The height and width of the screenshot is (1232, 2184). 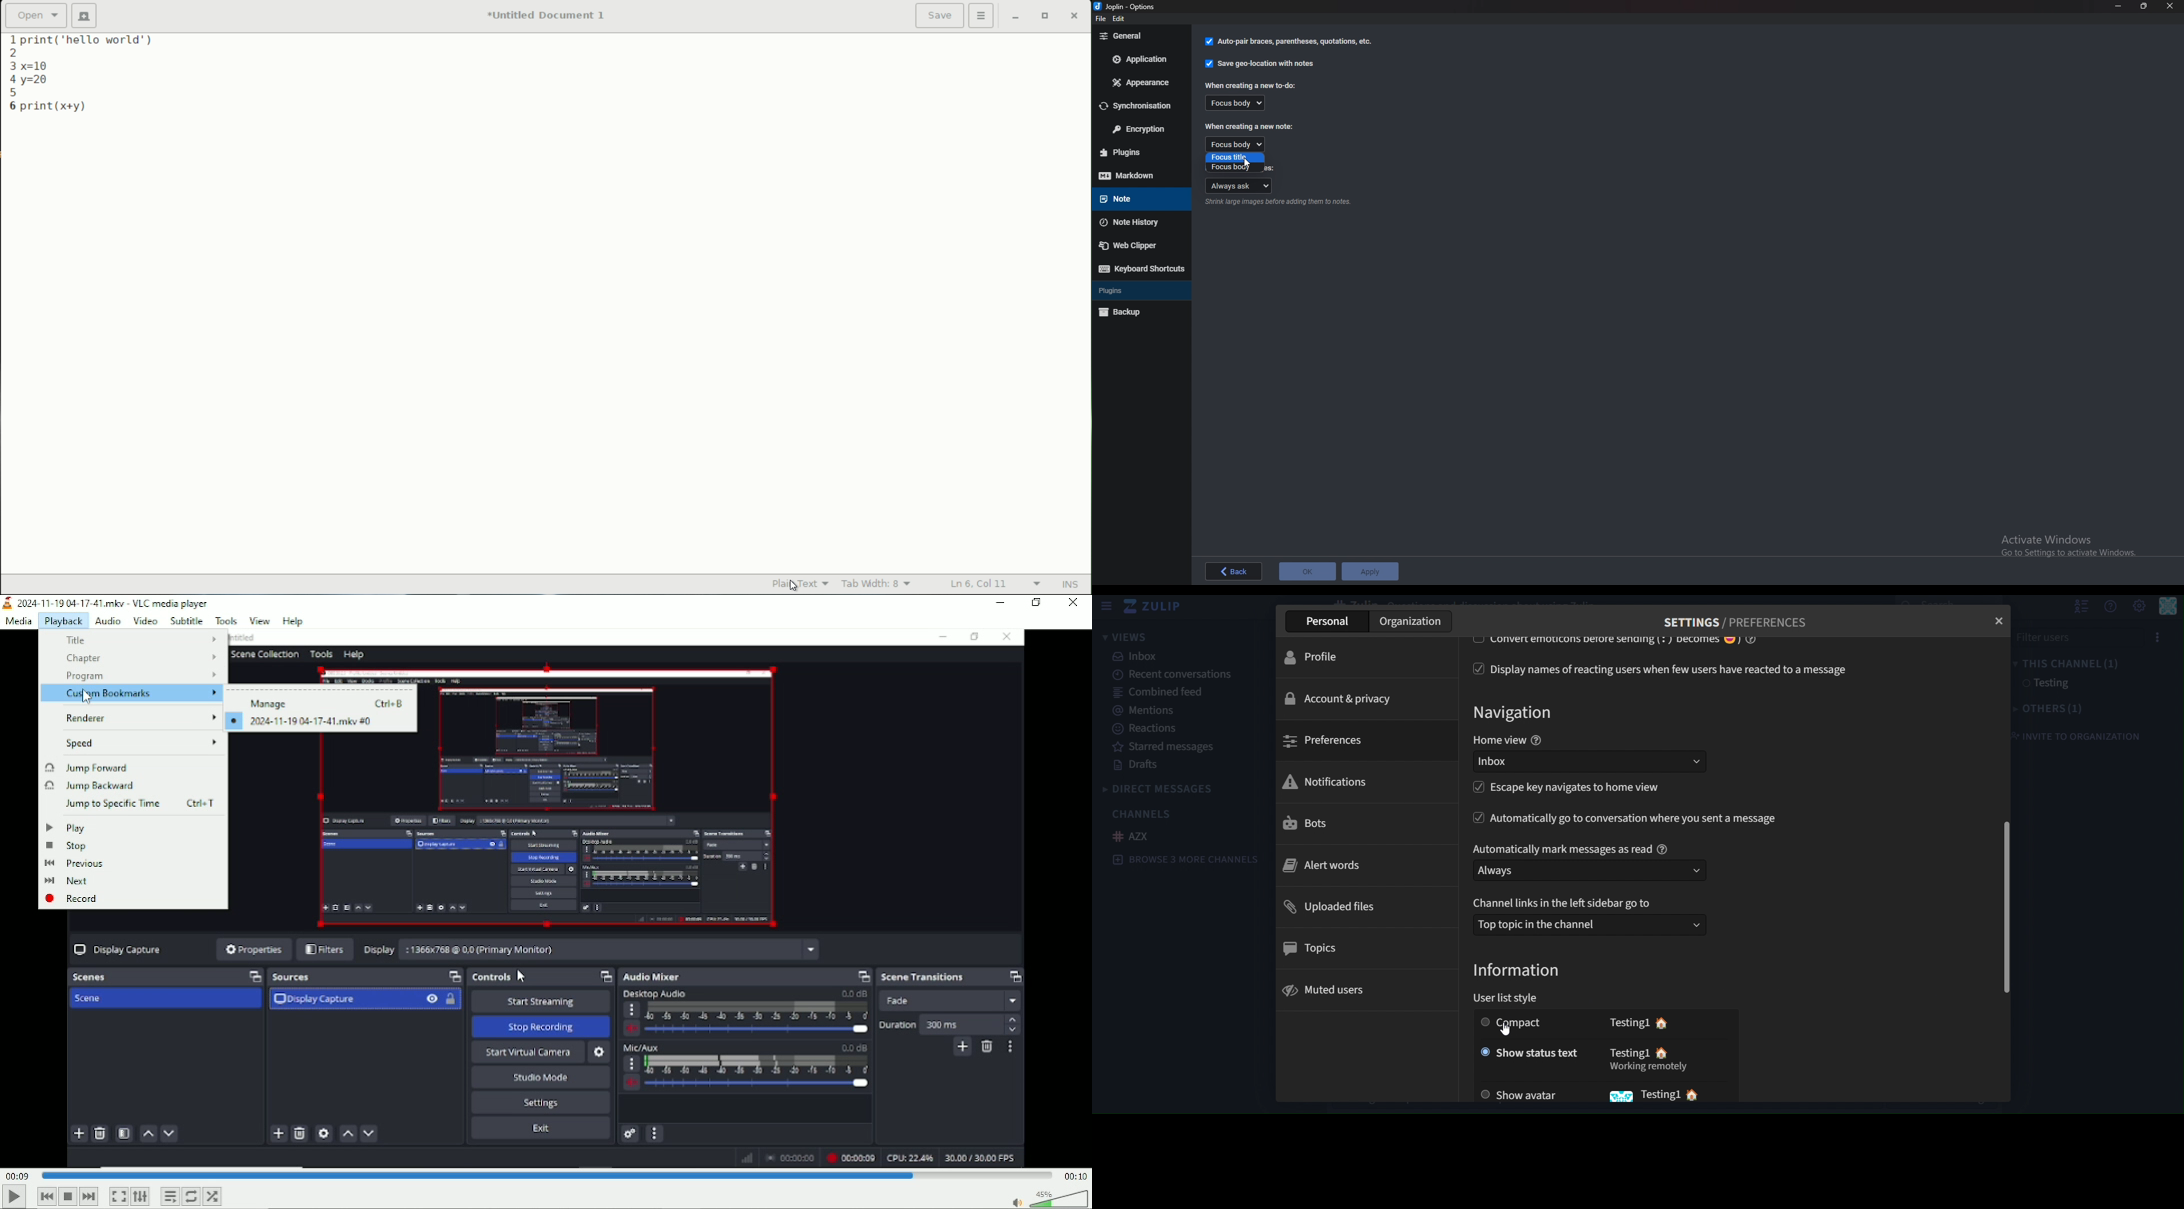 What do you see at coordinates (1233, 573) in the screenshot?
I see `back` at bounding box center [1233, 573].